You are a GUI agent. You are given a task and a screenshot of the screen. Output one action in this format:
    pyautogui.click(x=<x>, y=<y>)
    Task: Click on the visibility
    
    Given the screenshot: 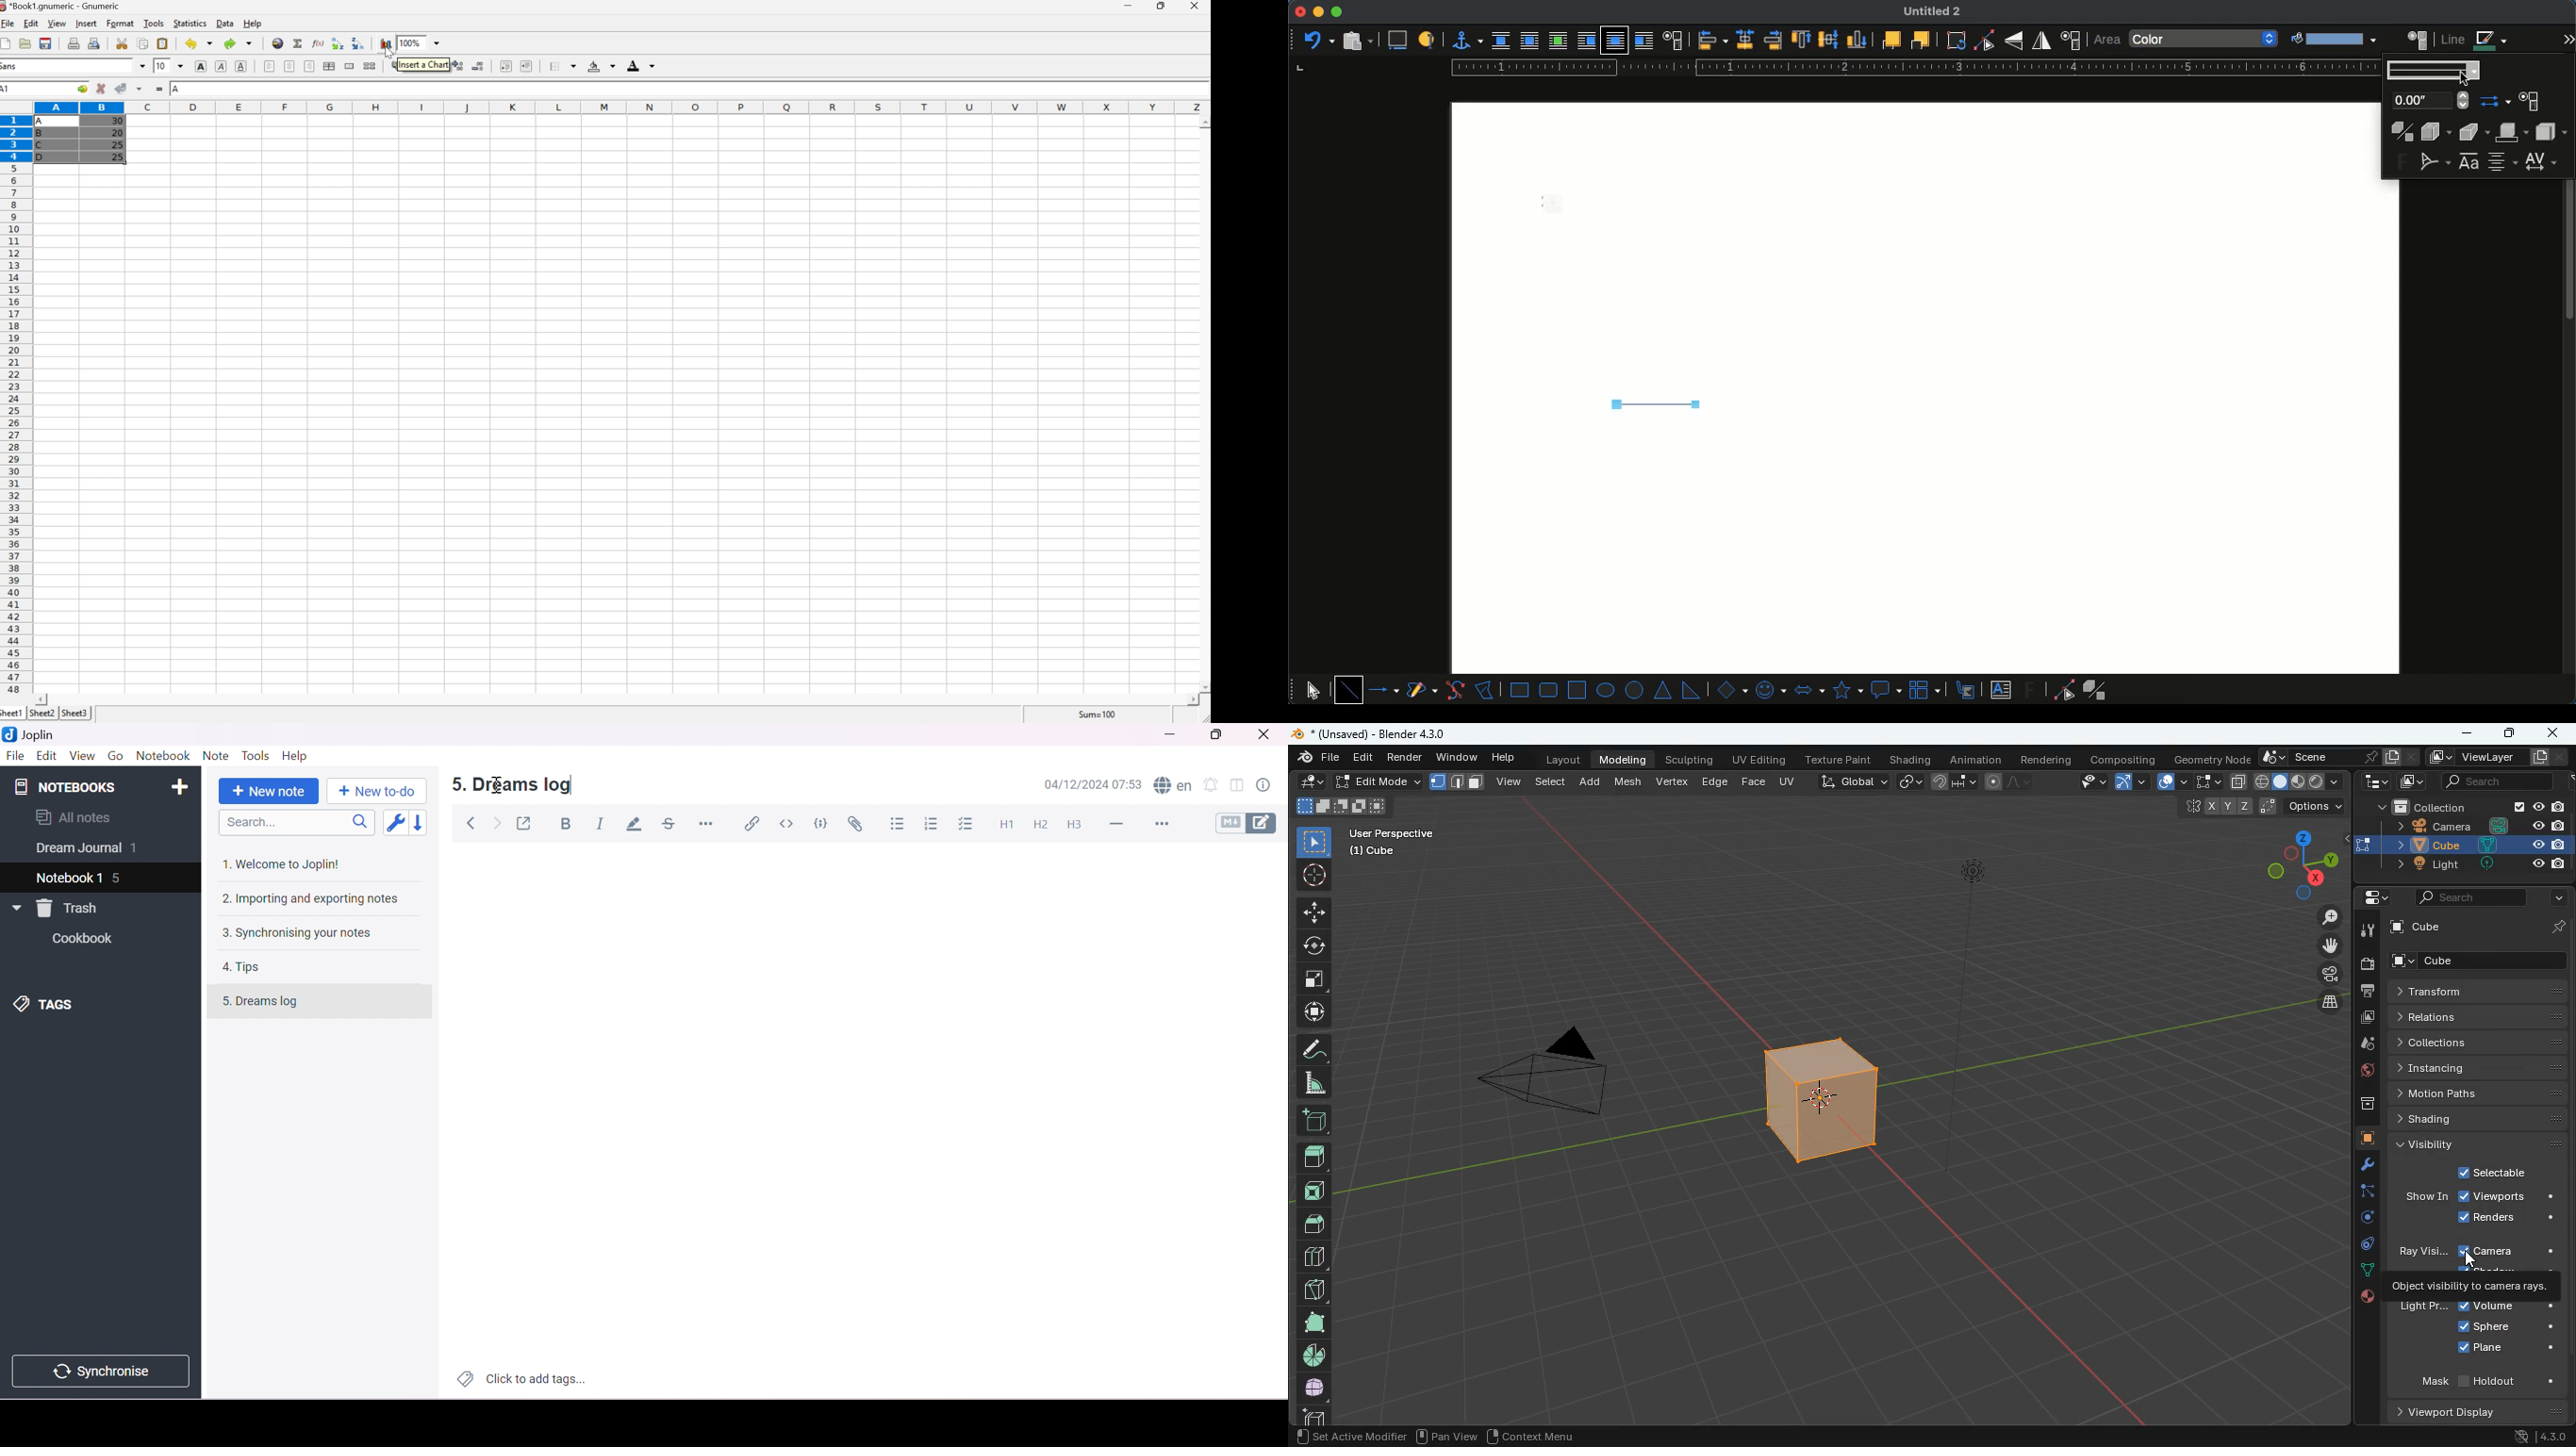 What is the action you would take?
    pyautogui.click(x=2480, y=1143)
    